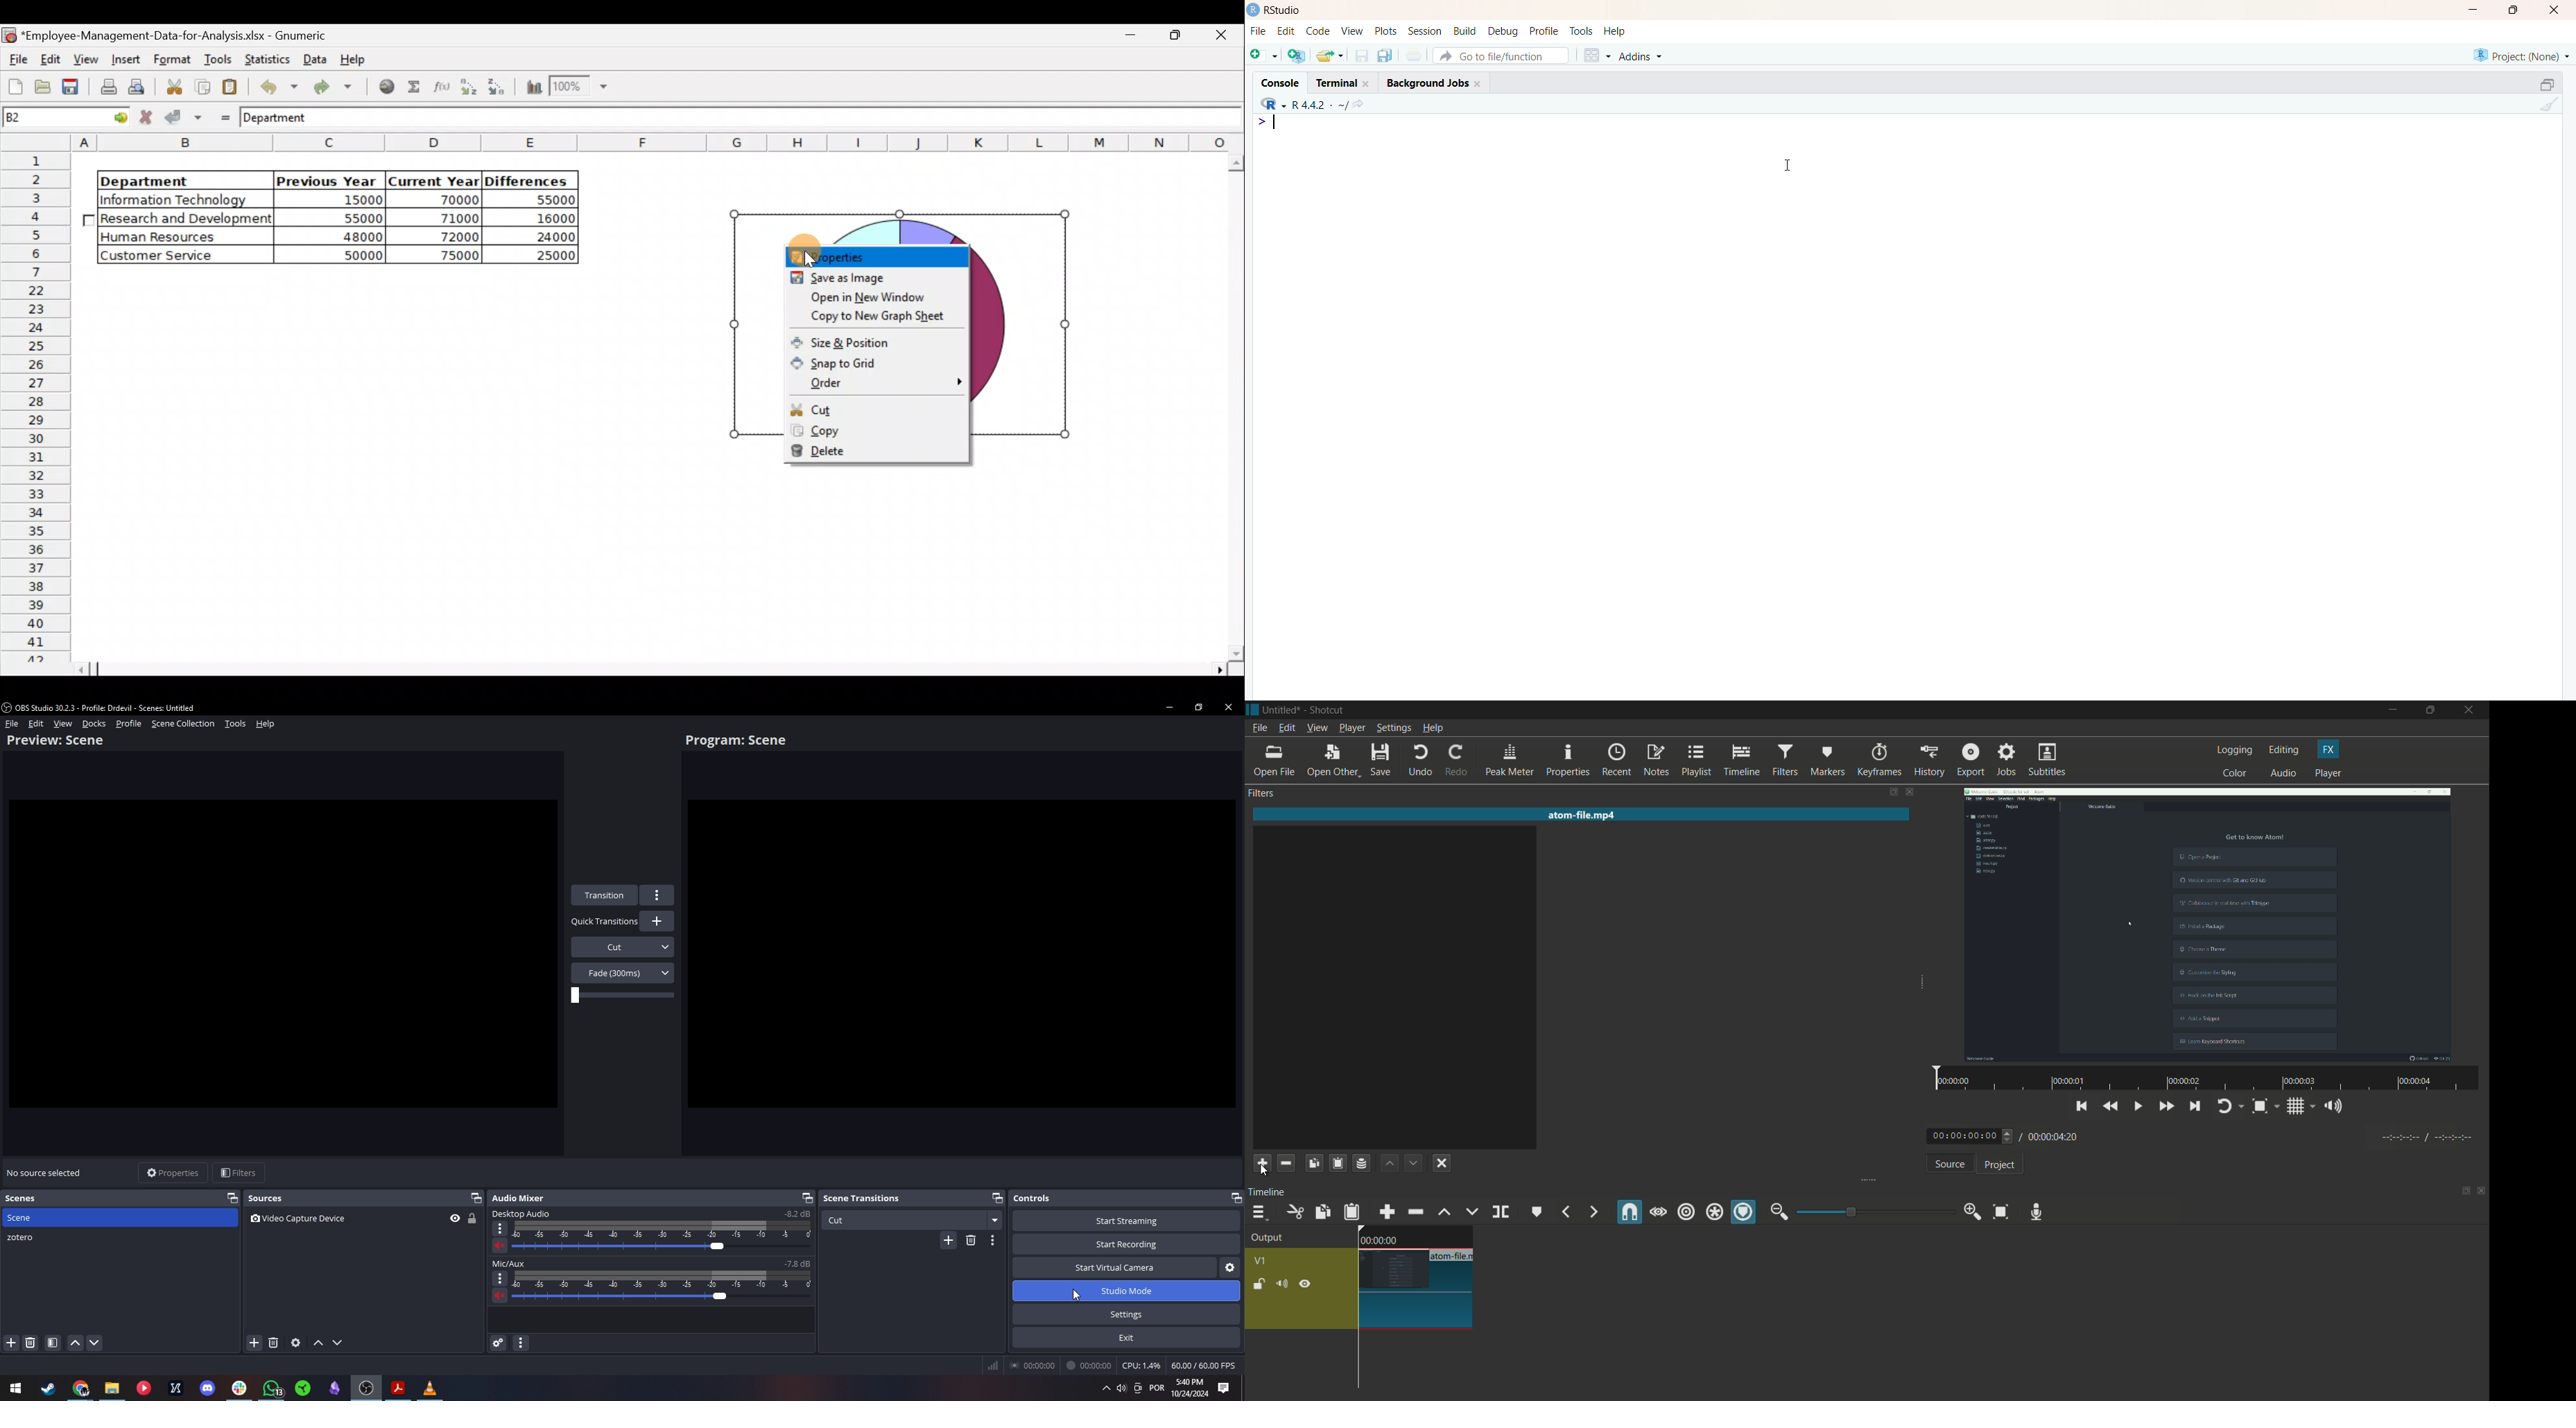 This screenshot has height=1428, width=2576. What do you see at coordinates (1581, 814) in the screenshot?
I see `atom-file.mp4` at bounding box center [1581, 814].